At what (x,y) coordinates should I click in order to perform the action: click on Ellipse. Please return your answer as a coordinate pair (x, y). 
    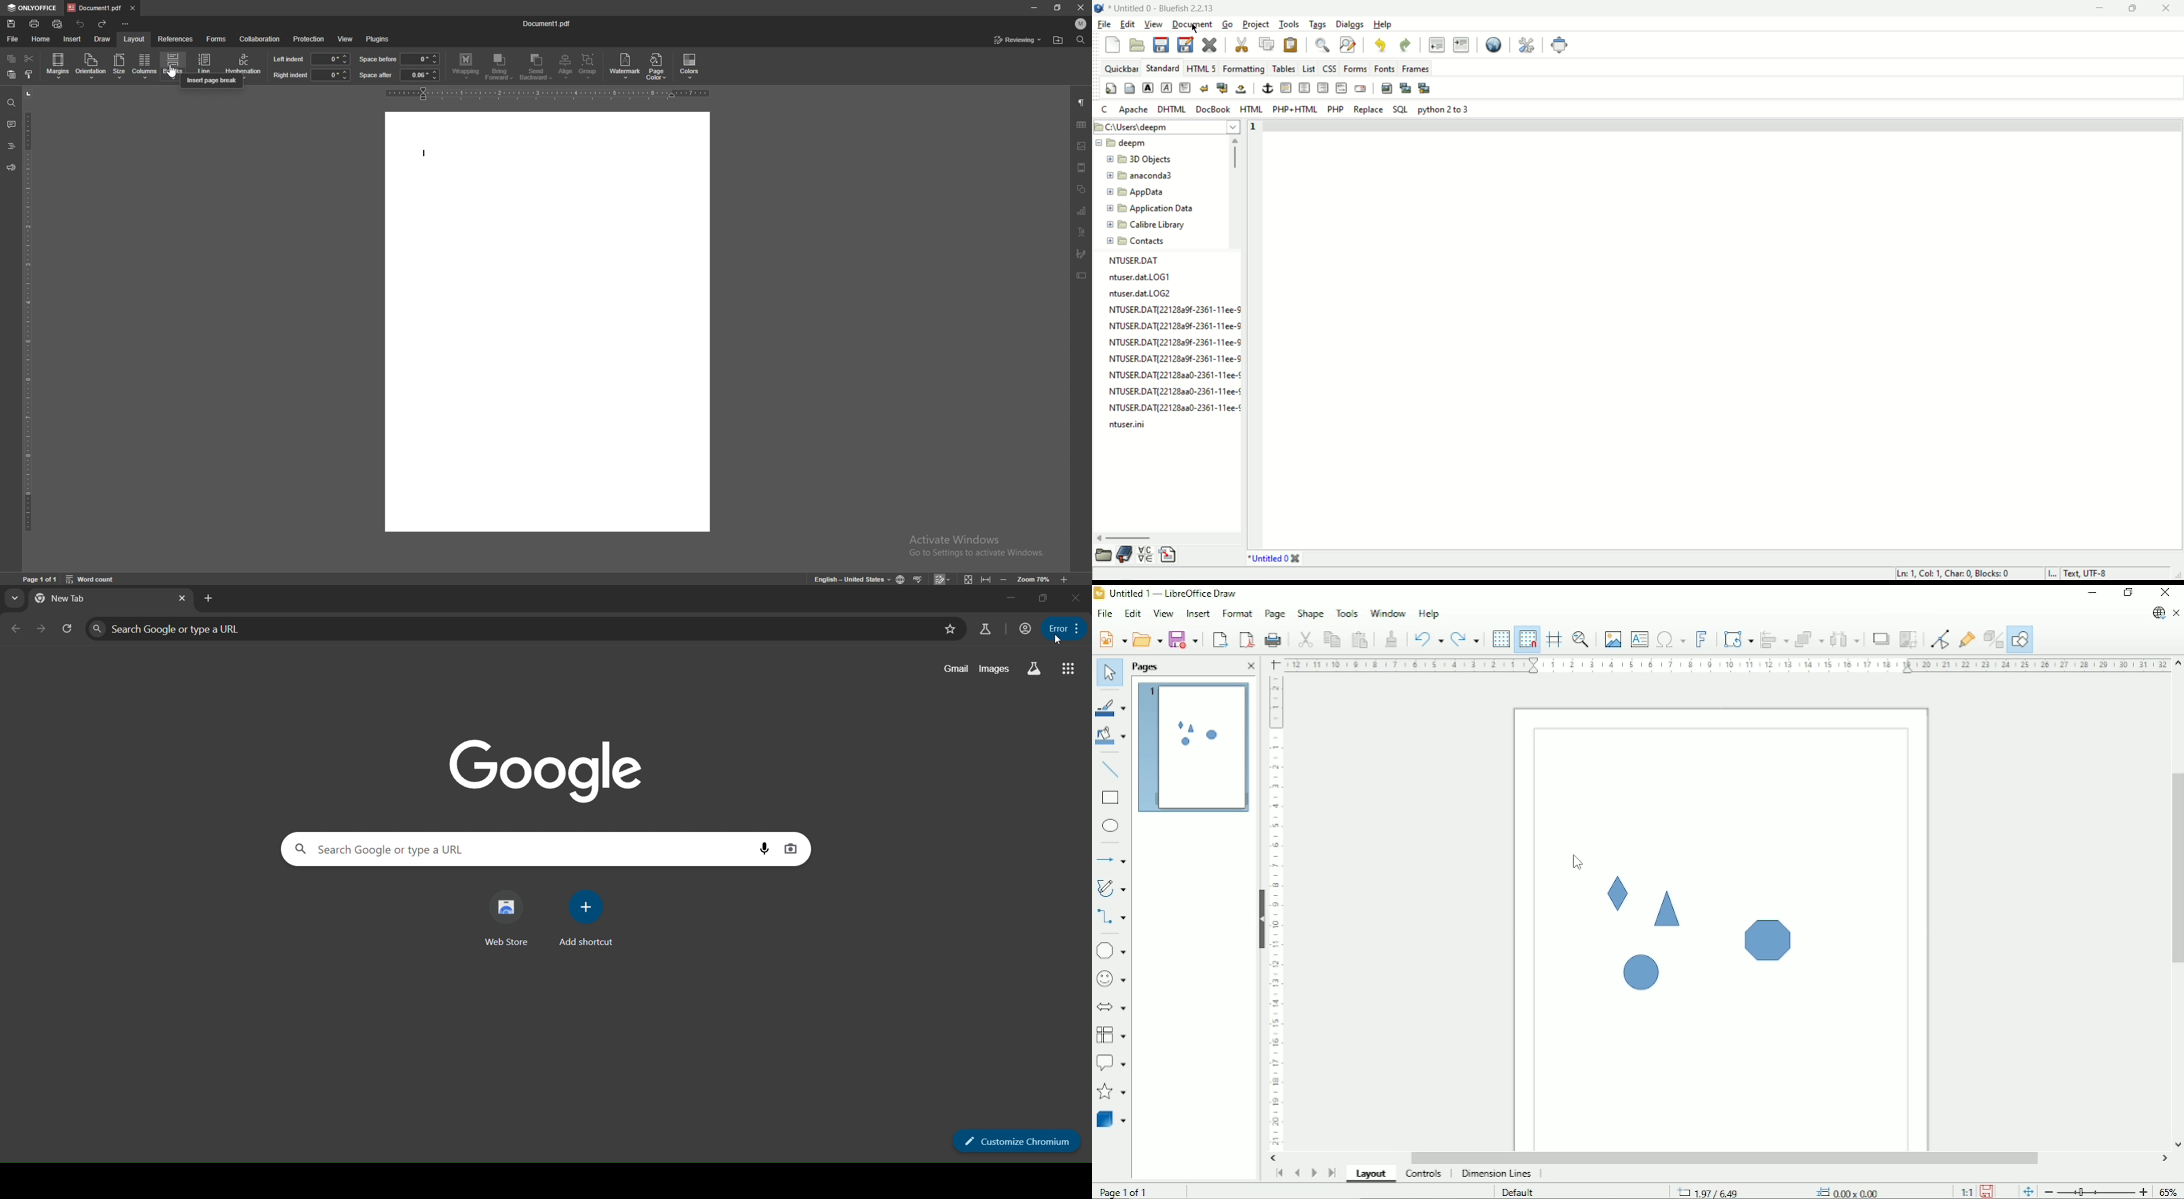
    Looking at the image, I should click on (1111, 826).